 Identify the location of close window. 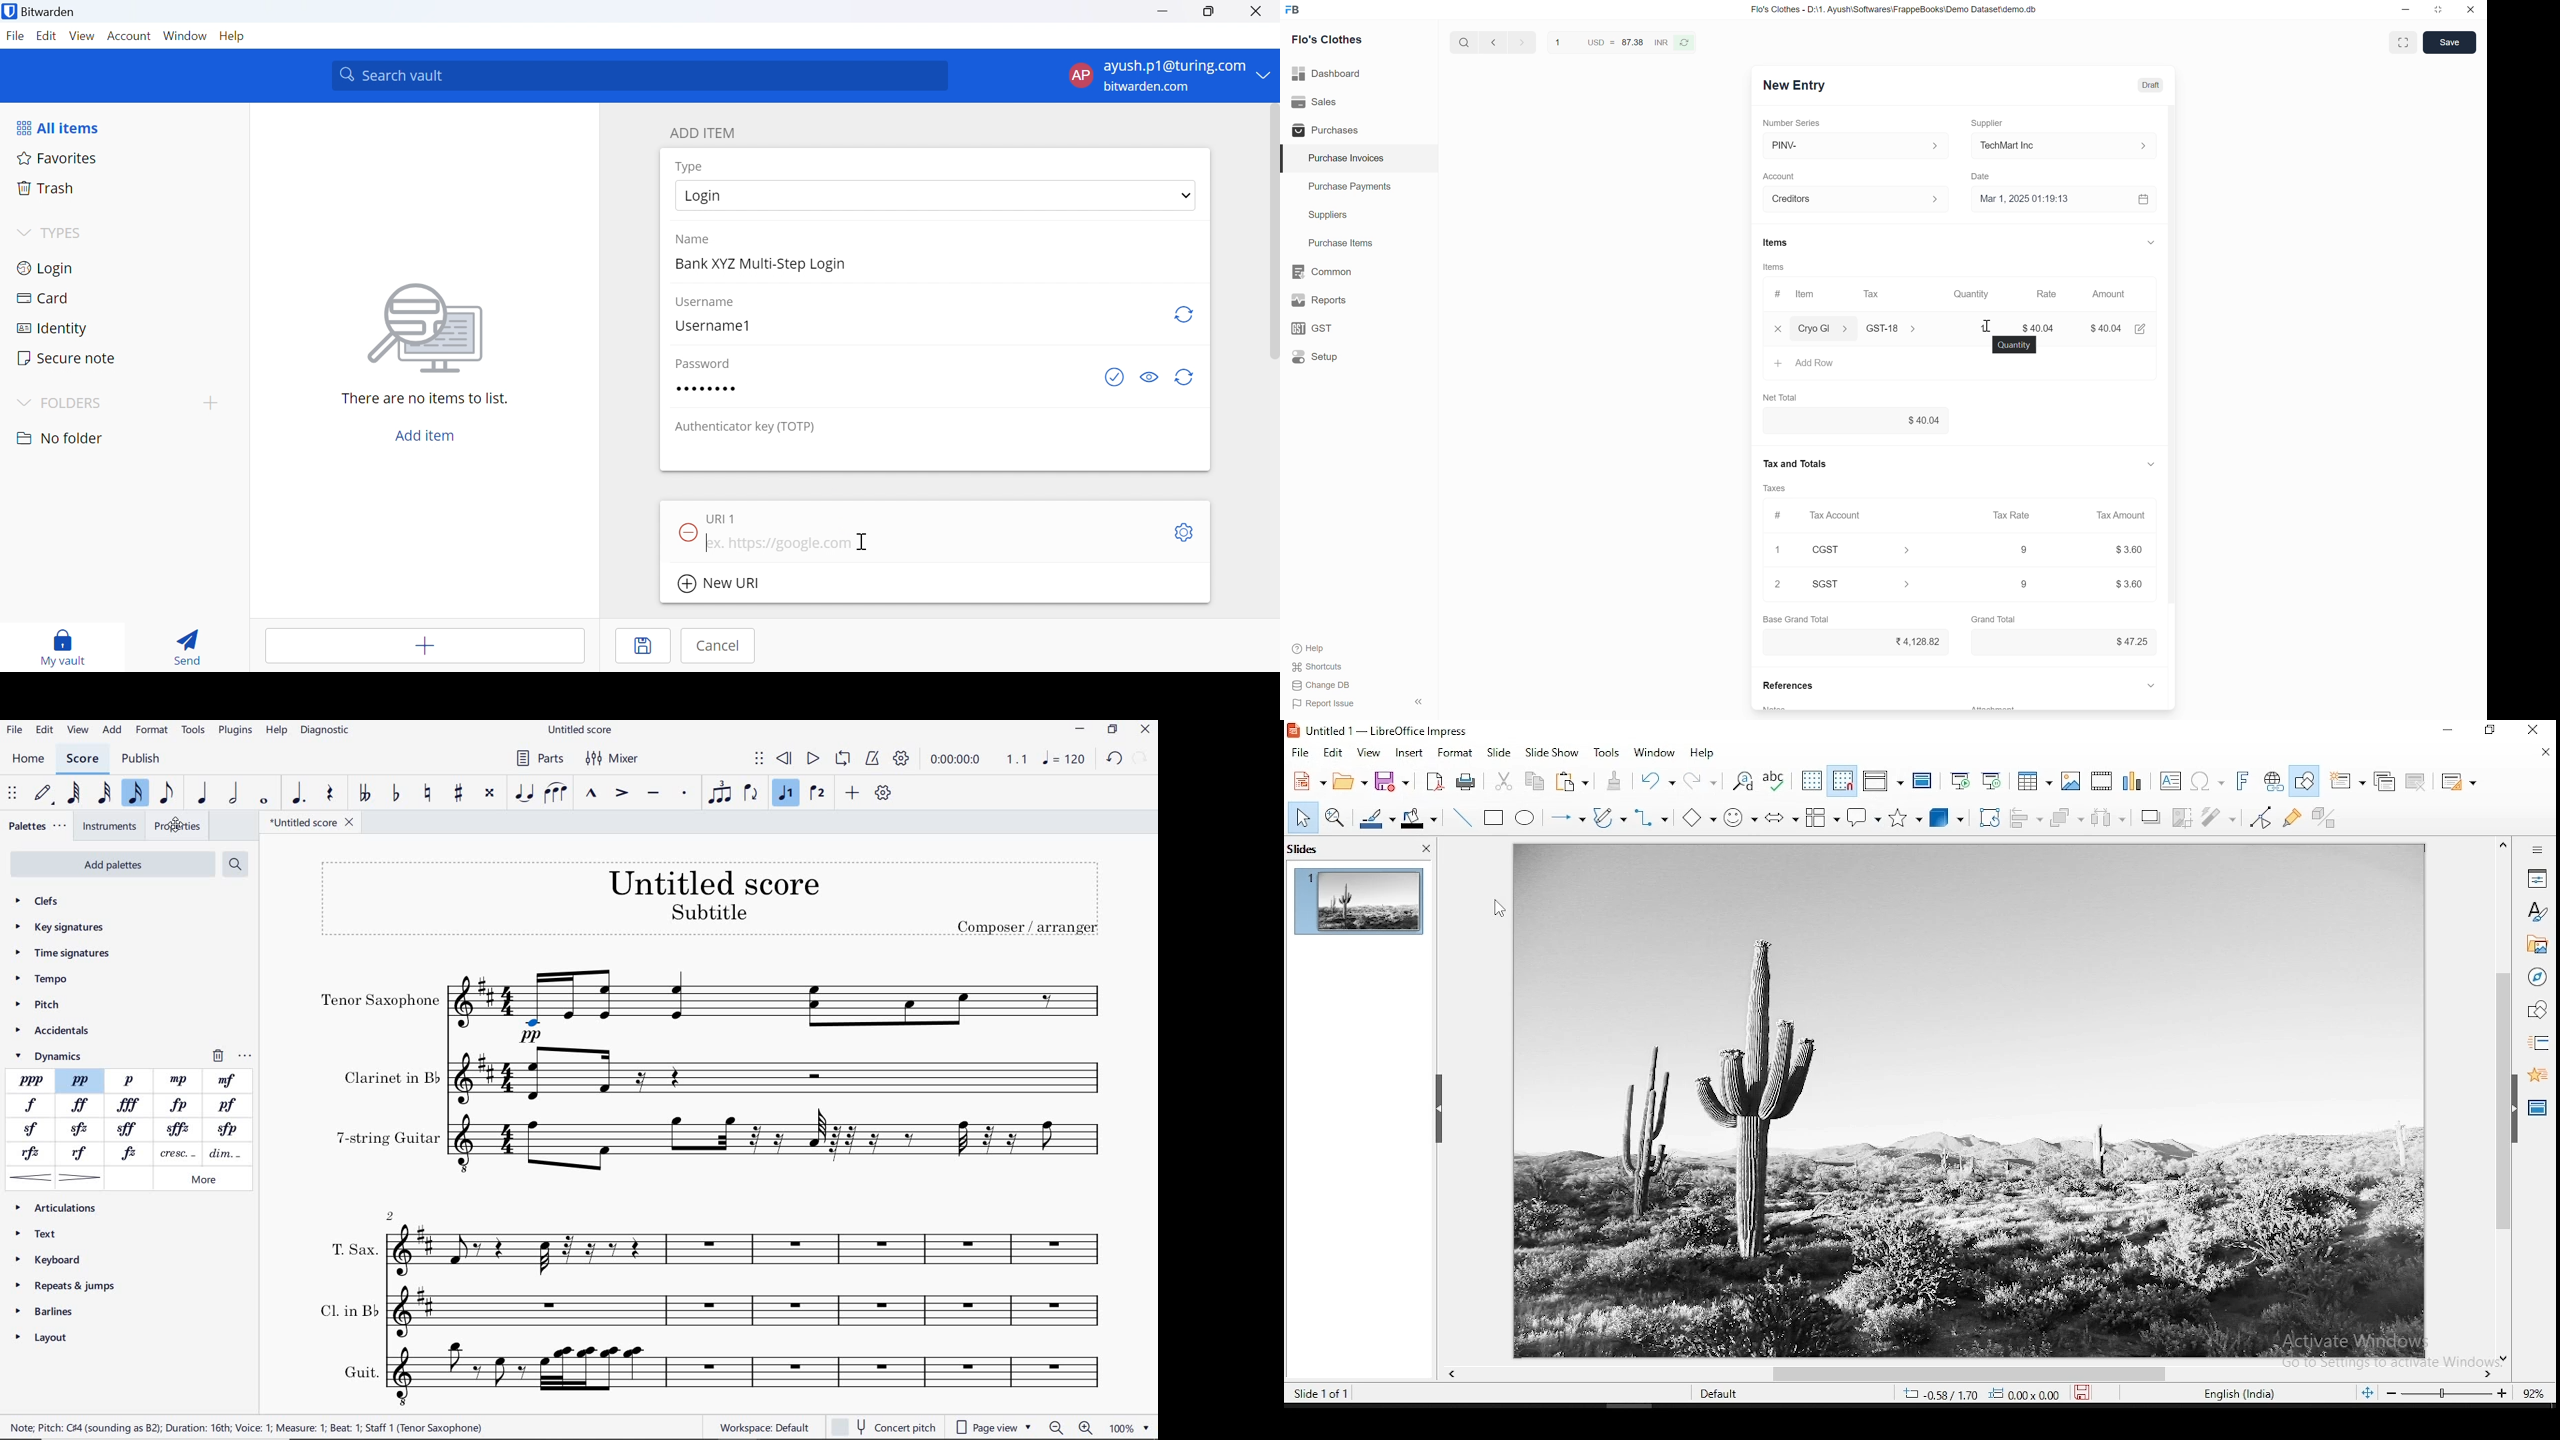
(2534, 729).